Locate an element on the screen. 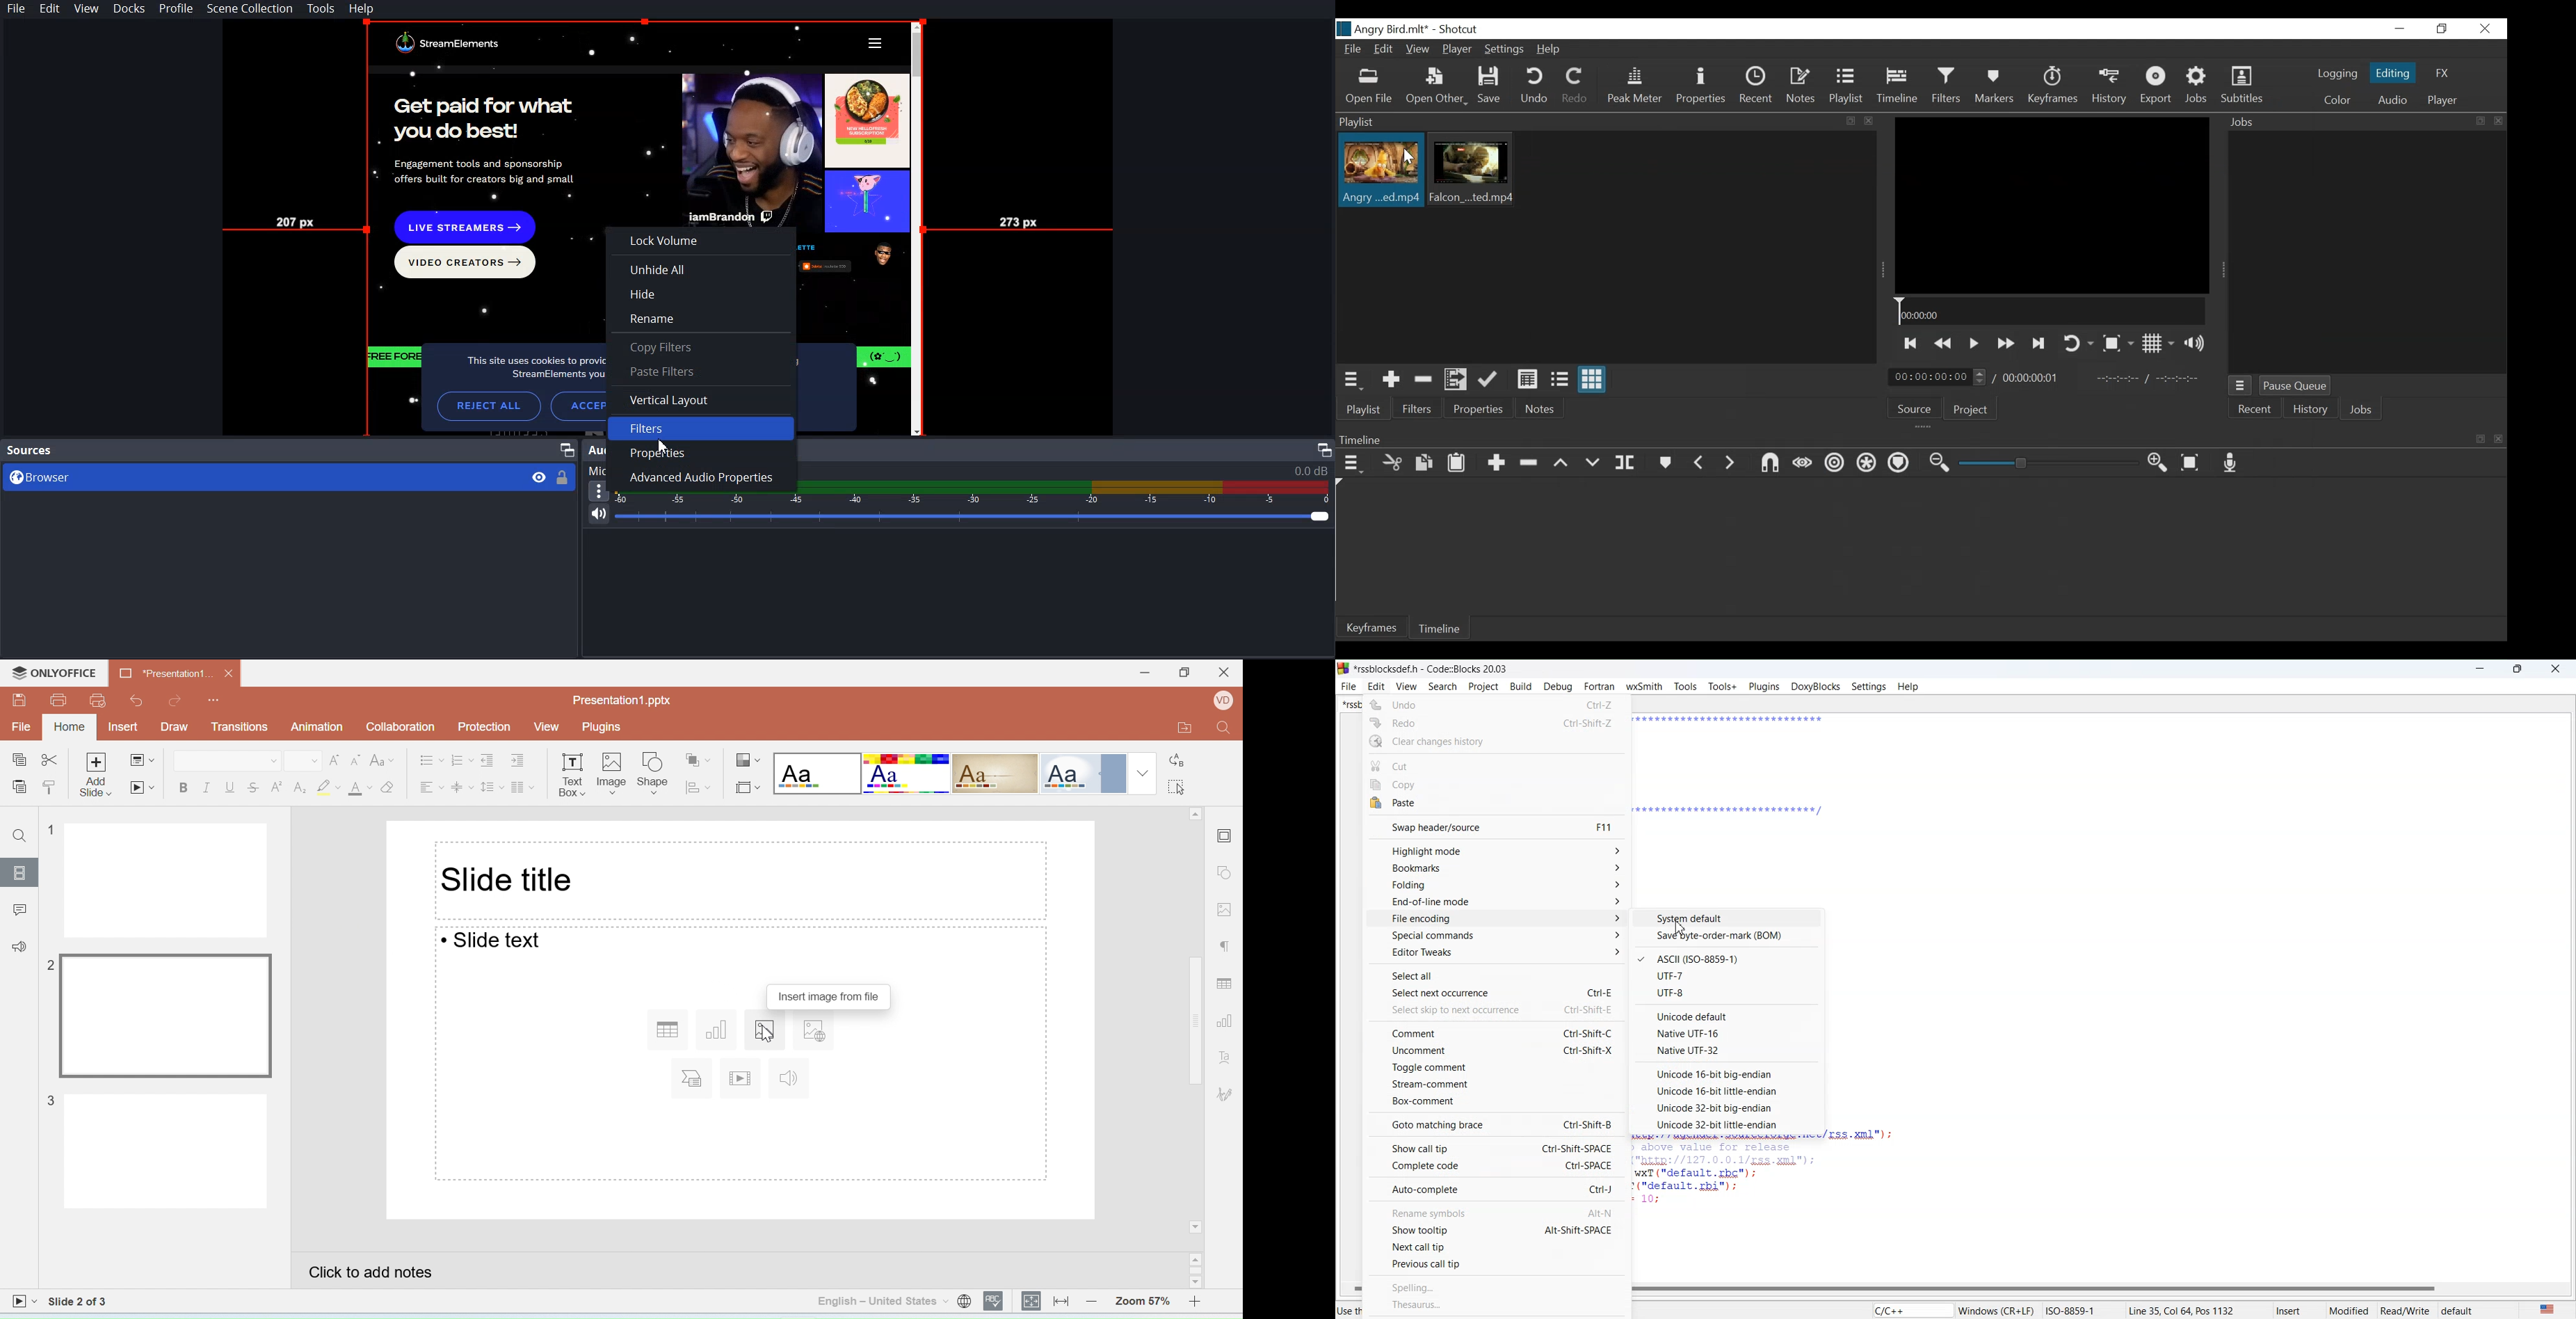 The height and width of the screenshot is (1344, 2576). insert is located at coordinates (2299, 1309).